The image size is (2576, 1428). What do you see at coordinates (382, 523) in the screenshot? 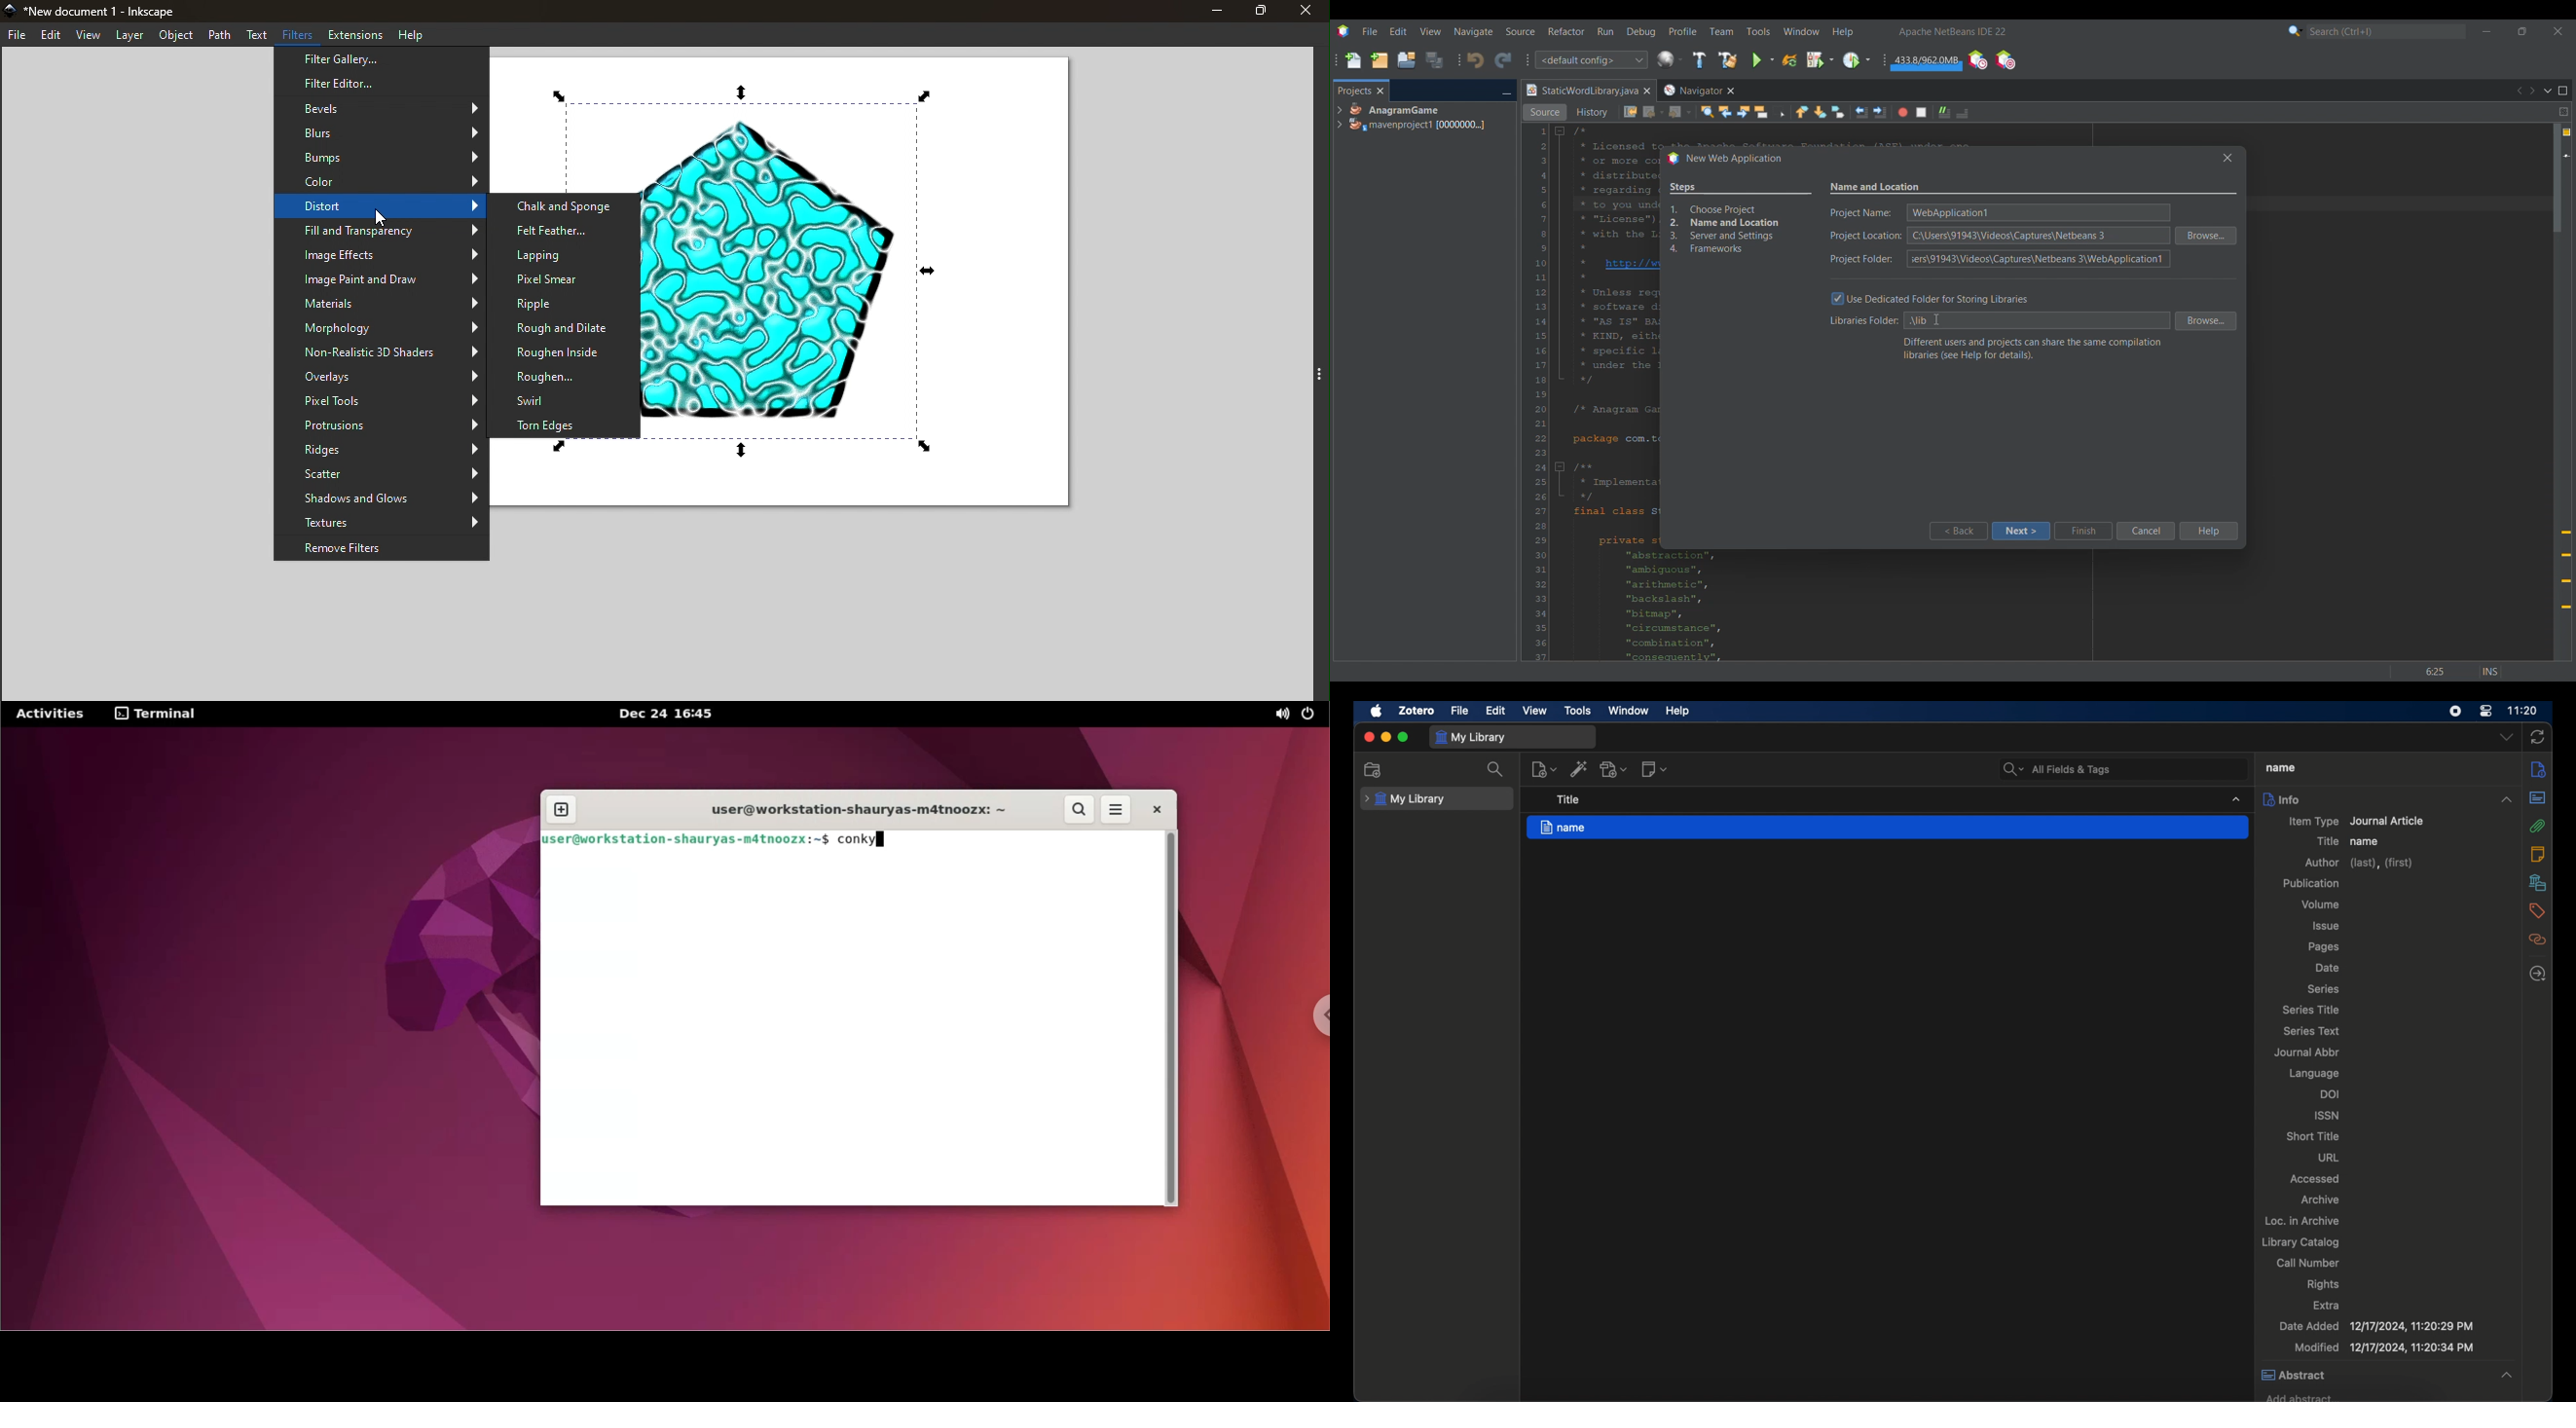
I see `Textures` at bounding box center [382, 523].